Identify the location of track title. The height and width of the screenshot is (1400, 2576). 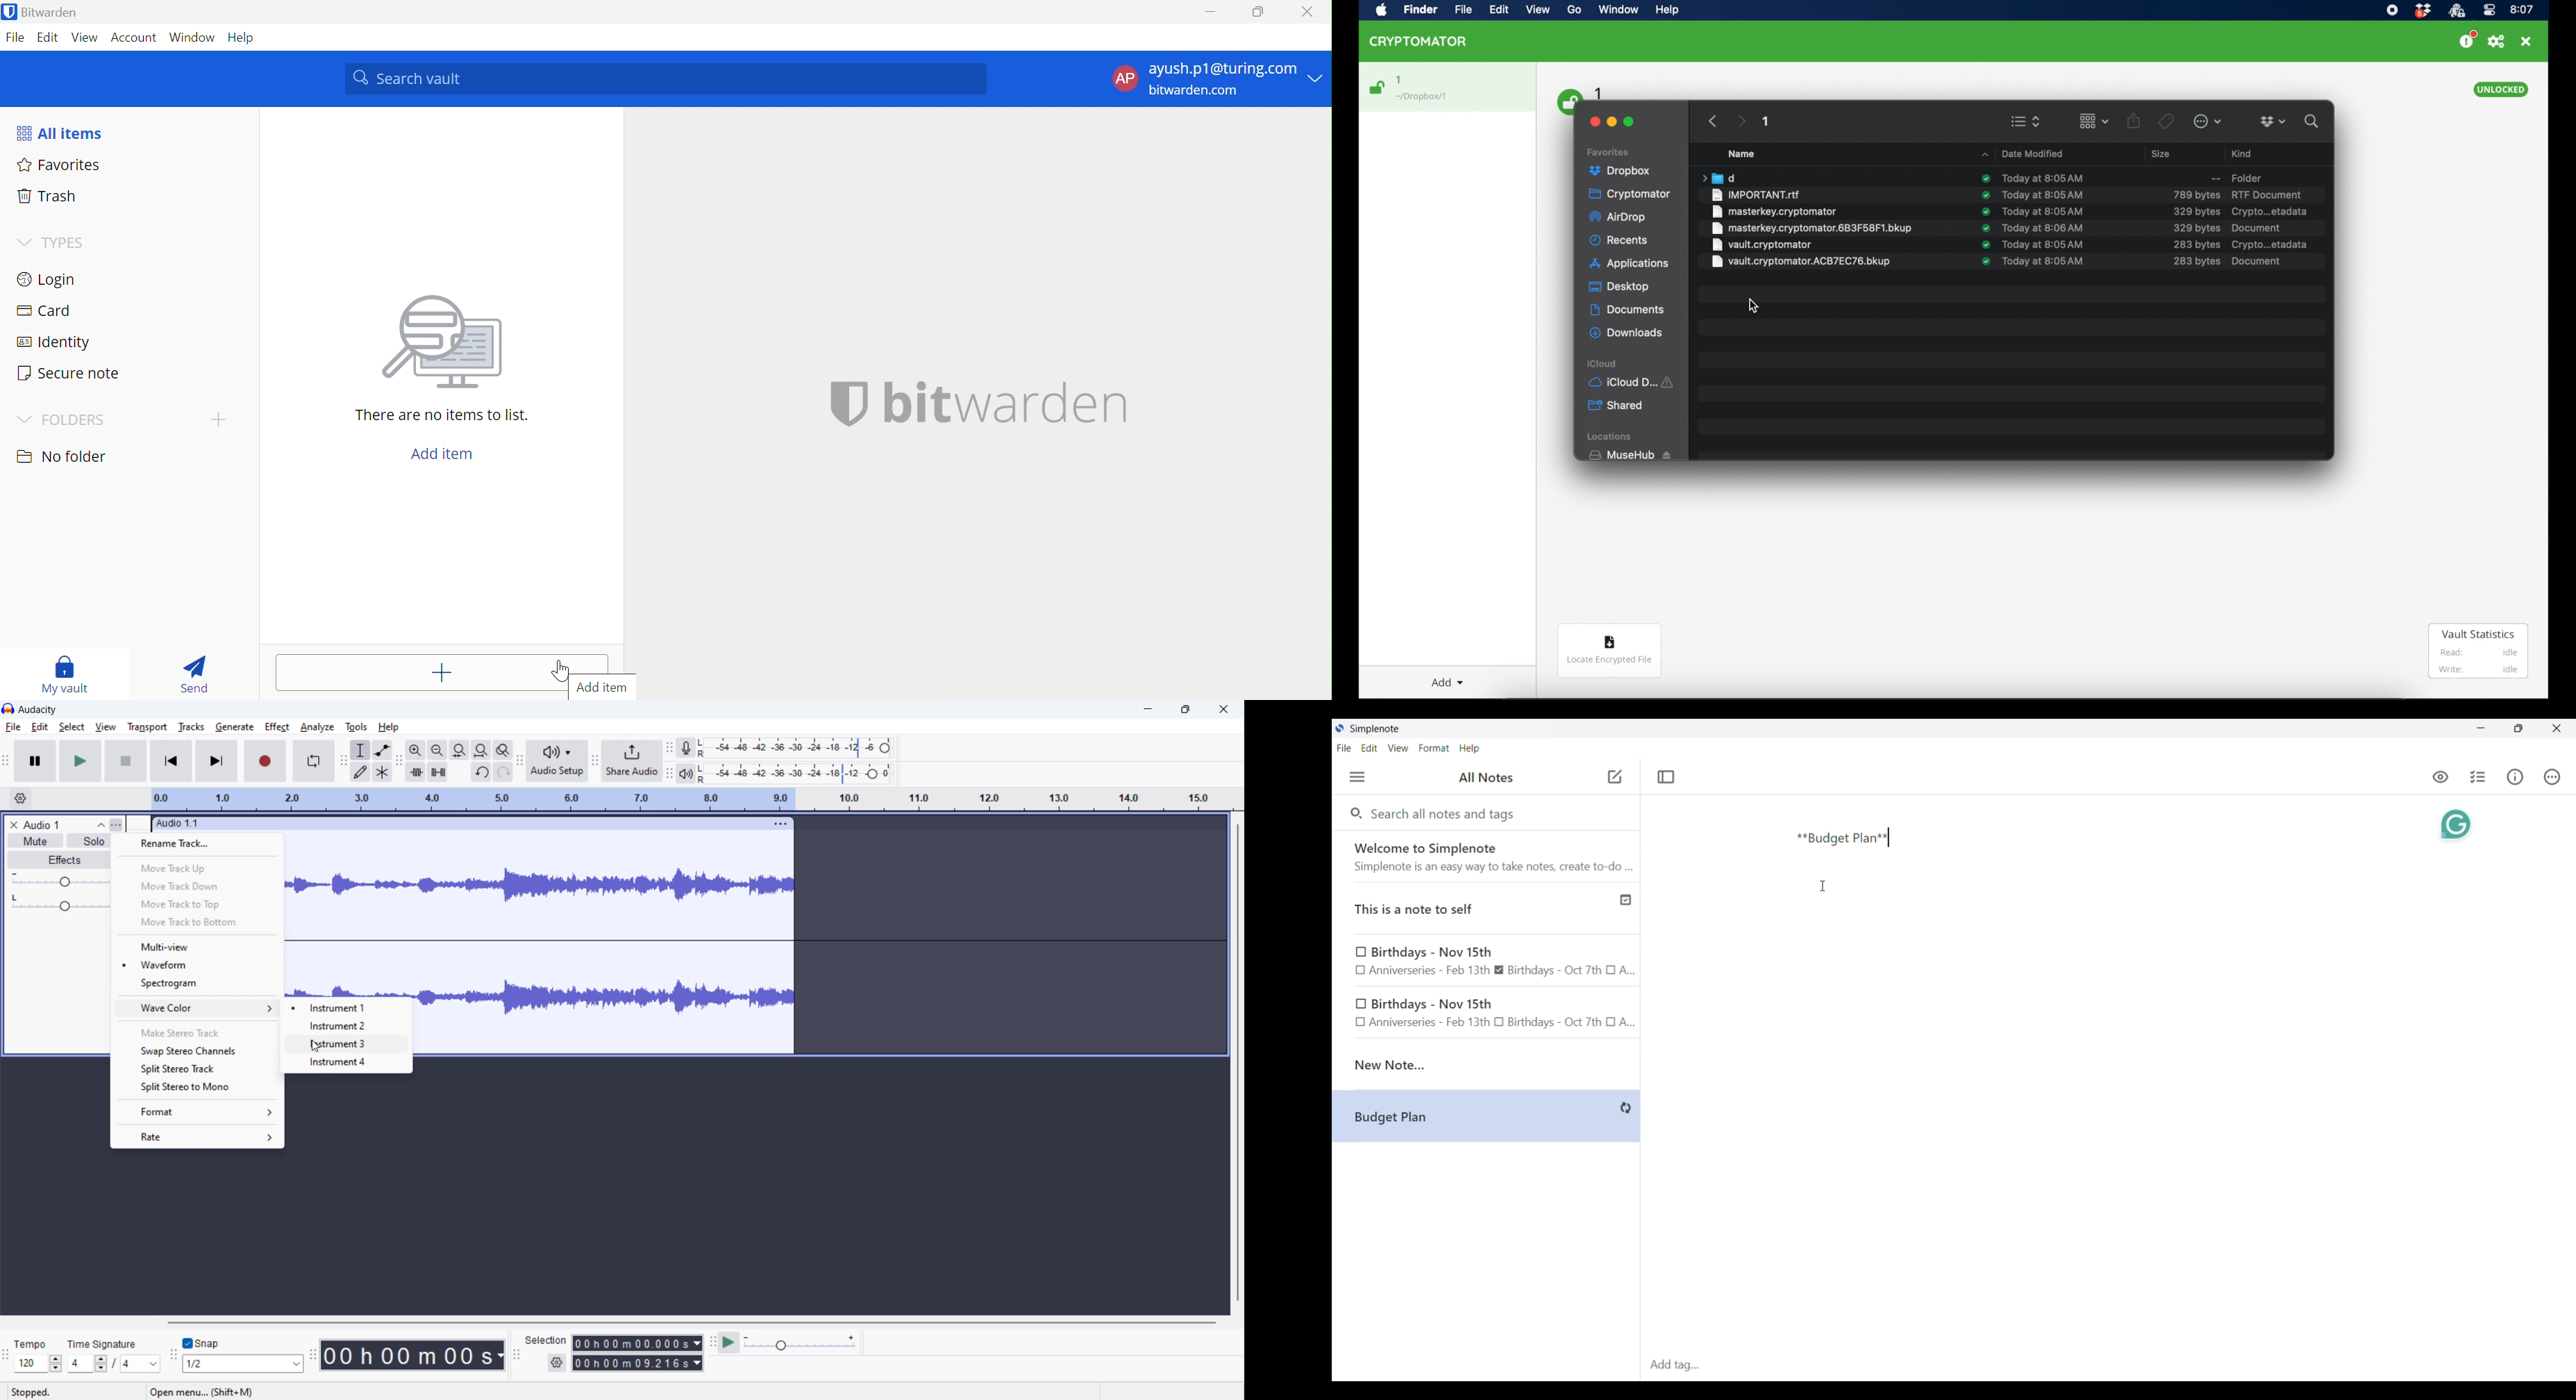
(41, 824).